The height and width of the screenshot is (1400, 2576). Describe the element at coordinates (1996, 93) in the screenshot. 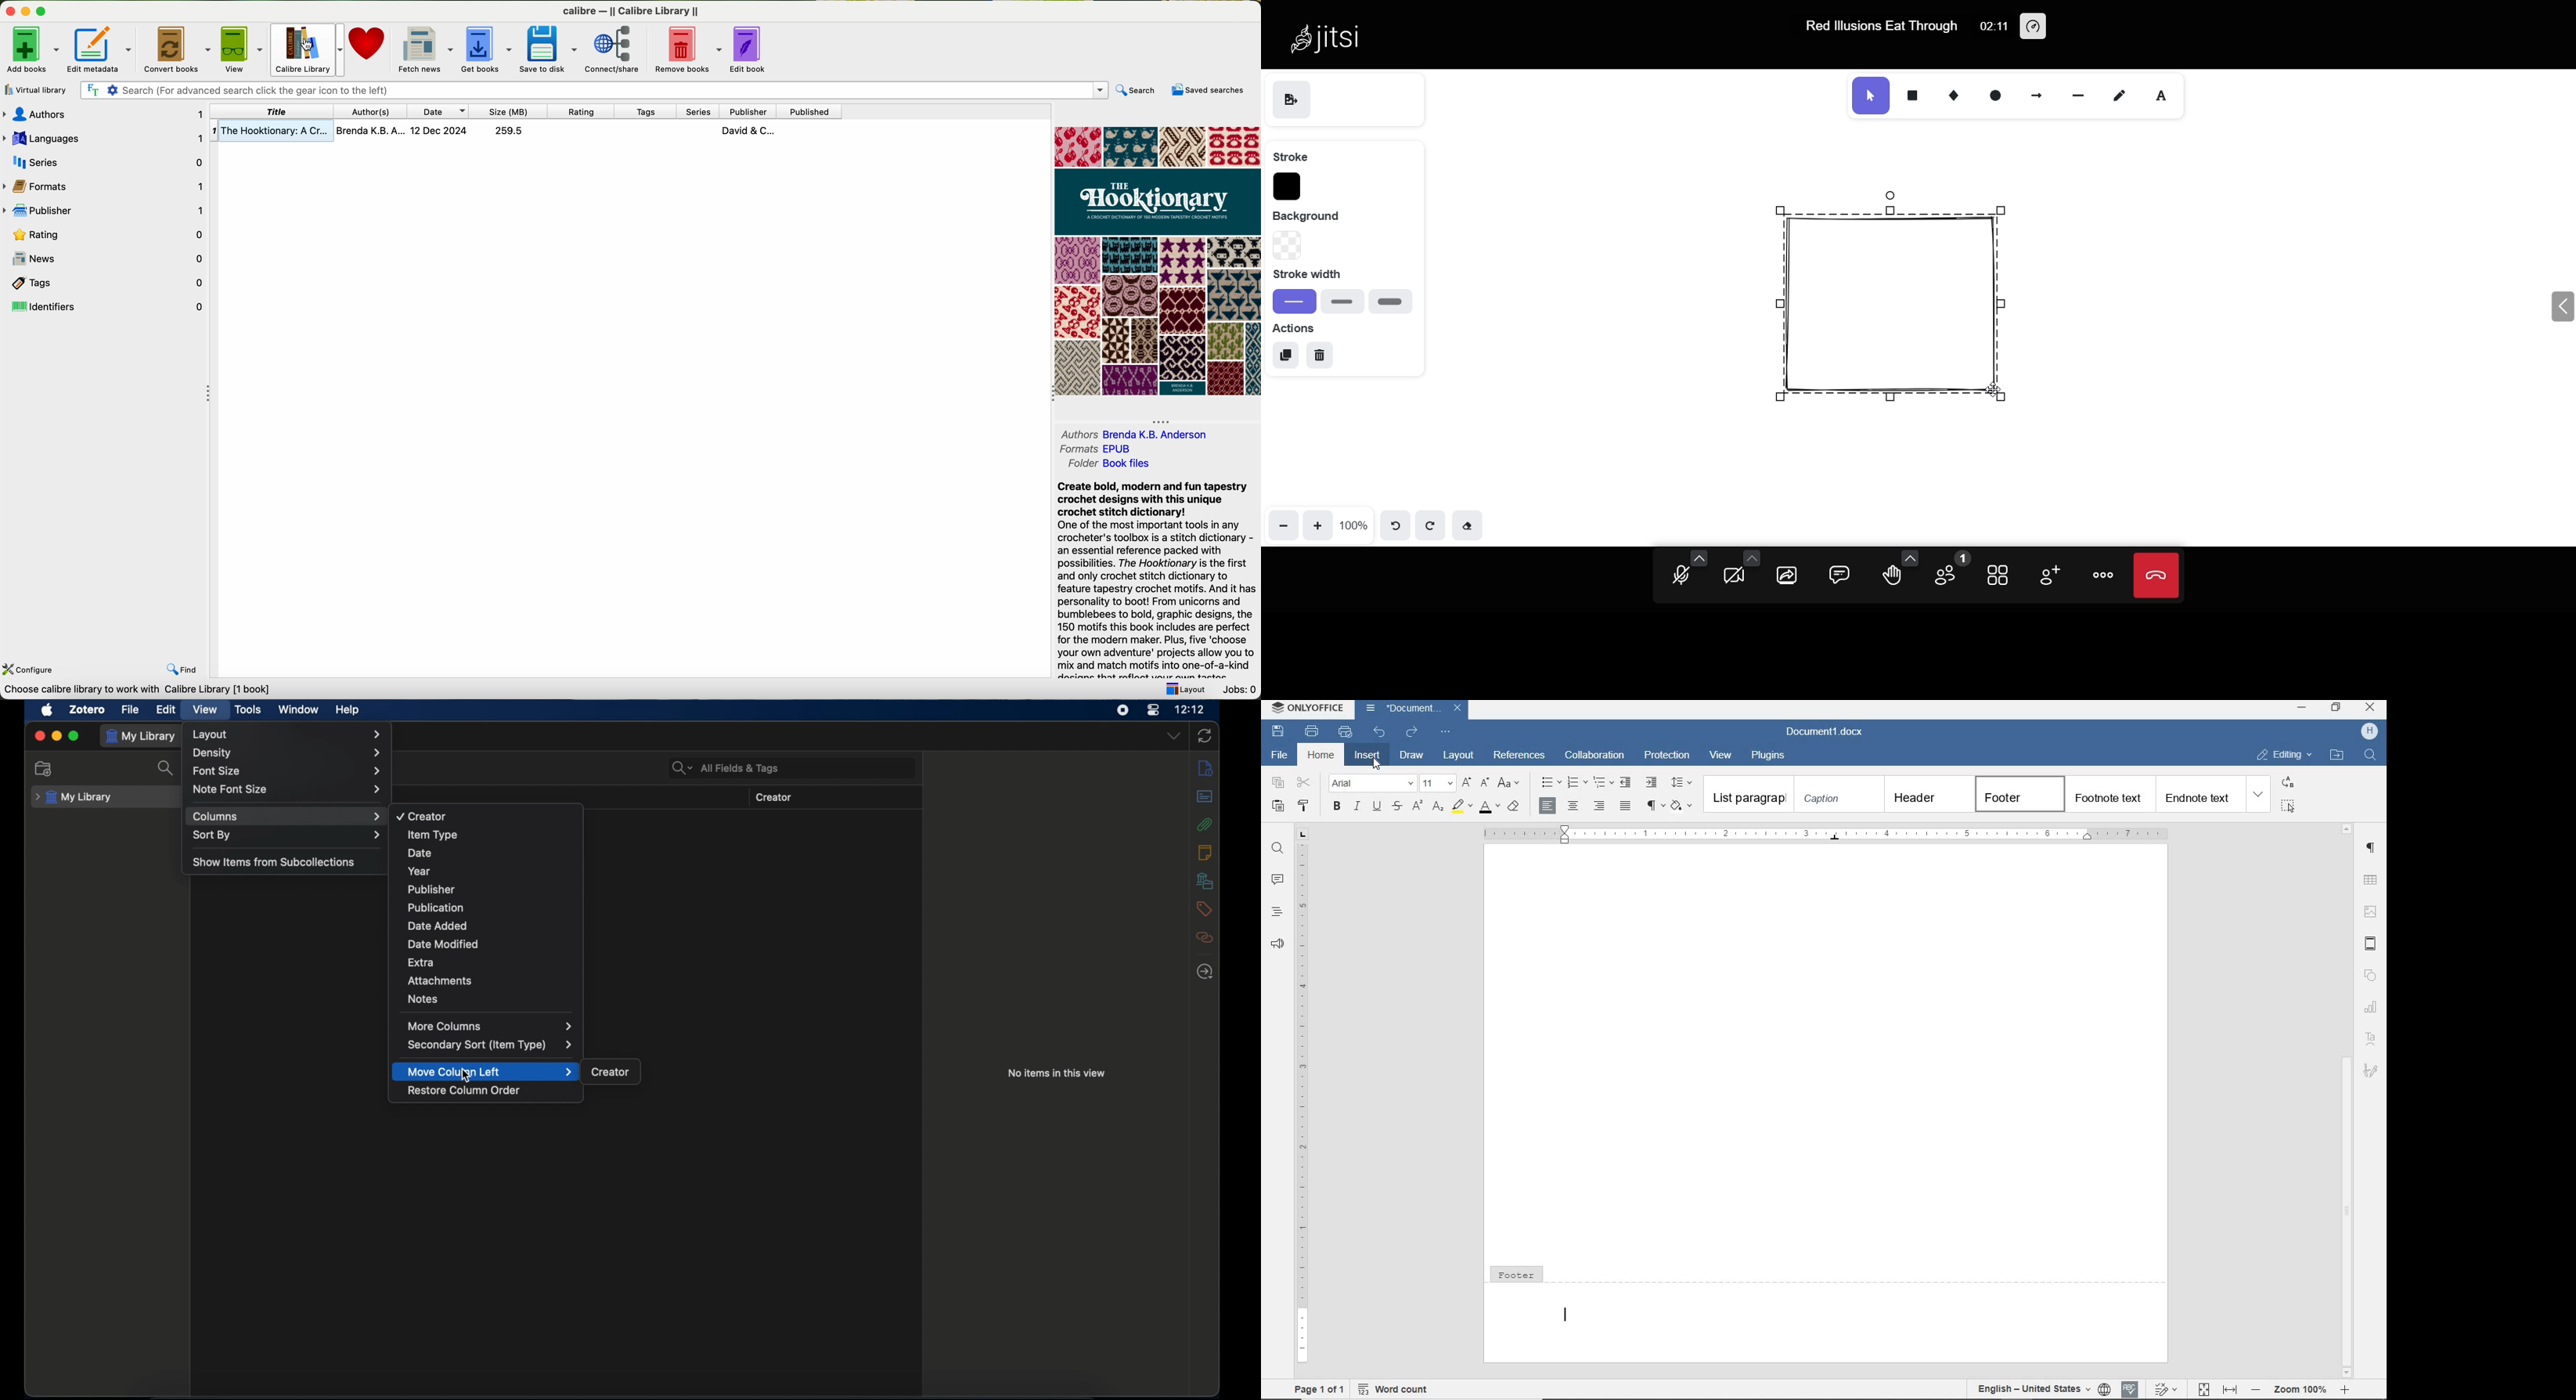

I see `ellipse` at that location.